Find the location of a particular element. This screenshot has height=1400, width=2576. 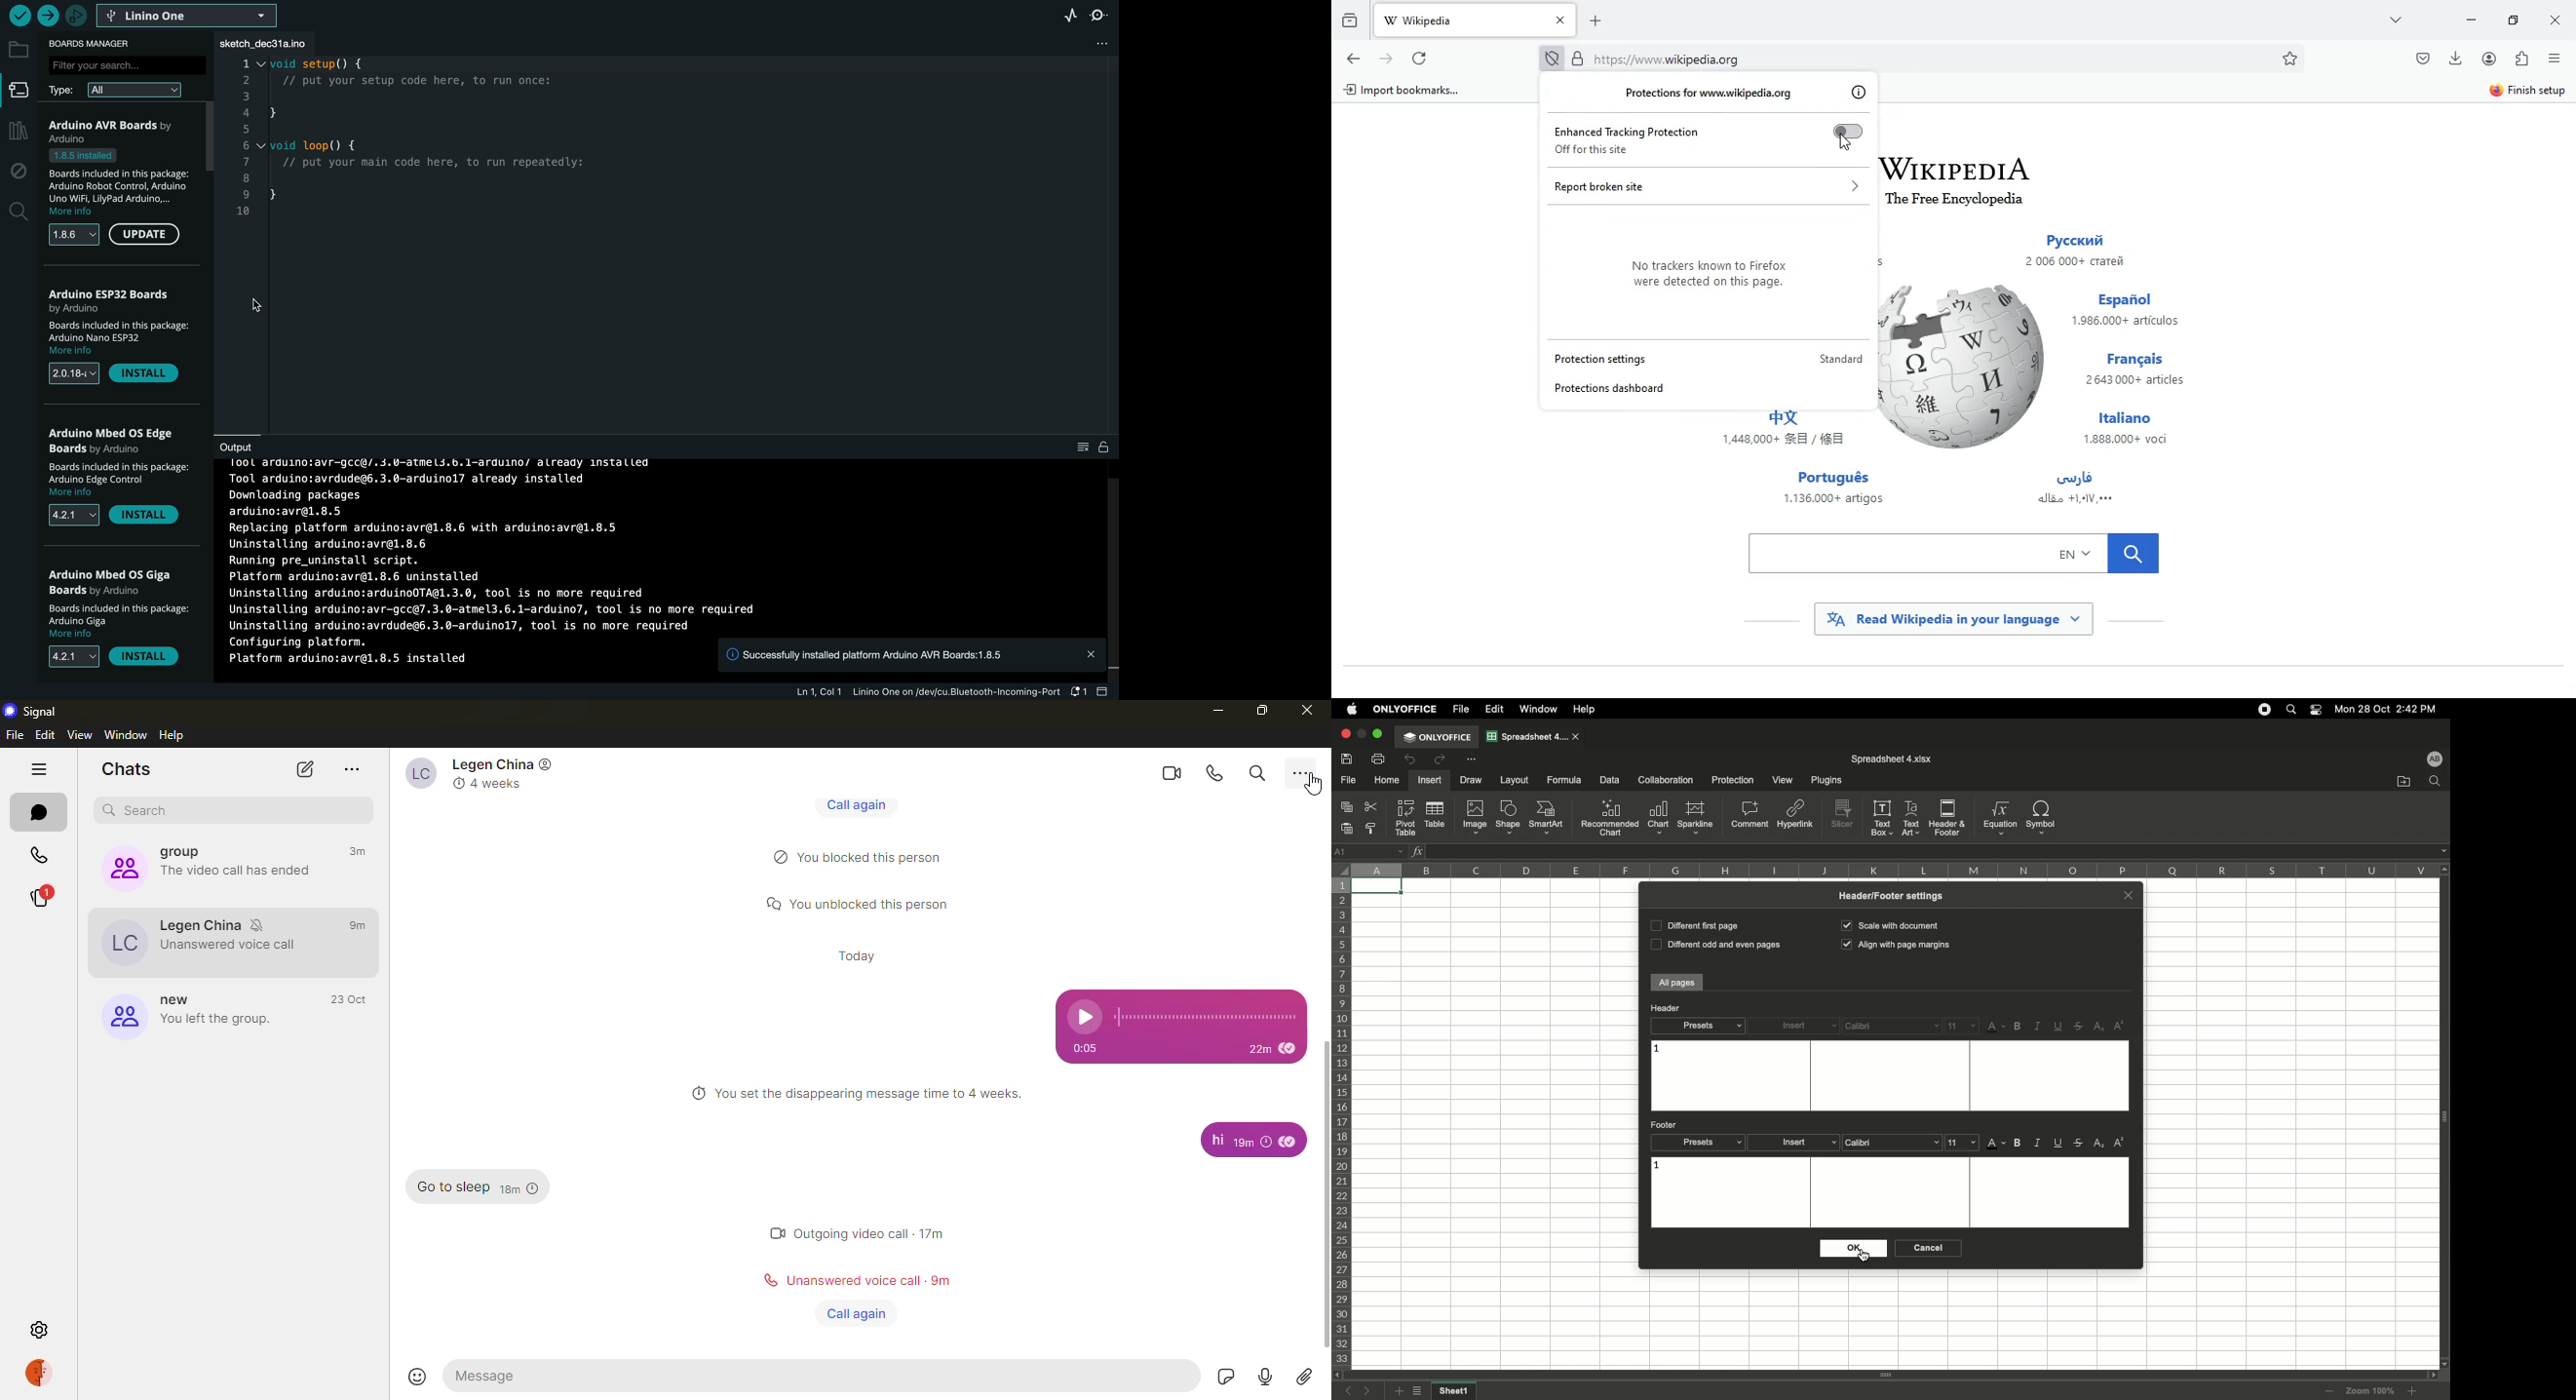

message is located at coordinates (450, 1187).